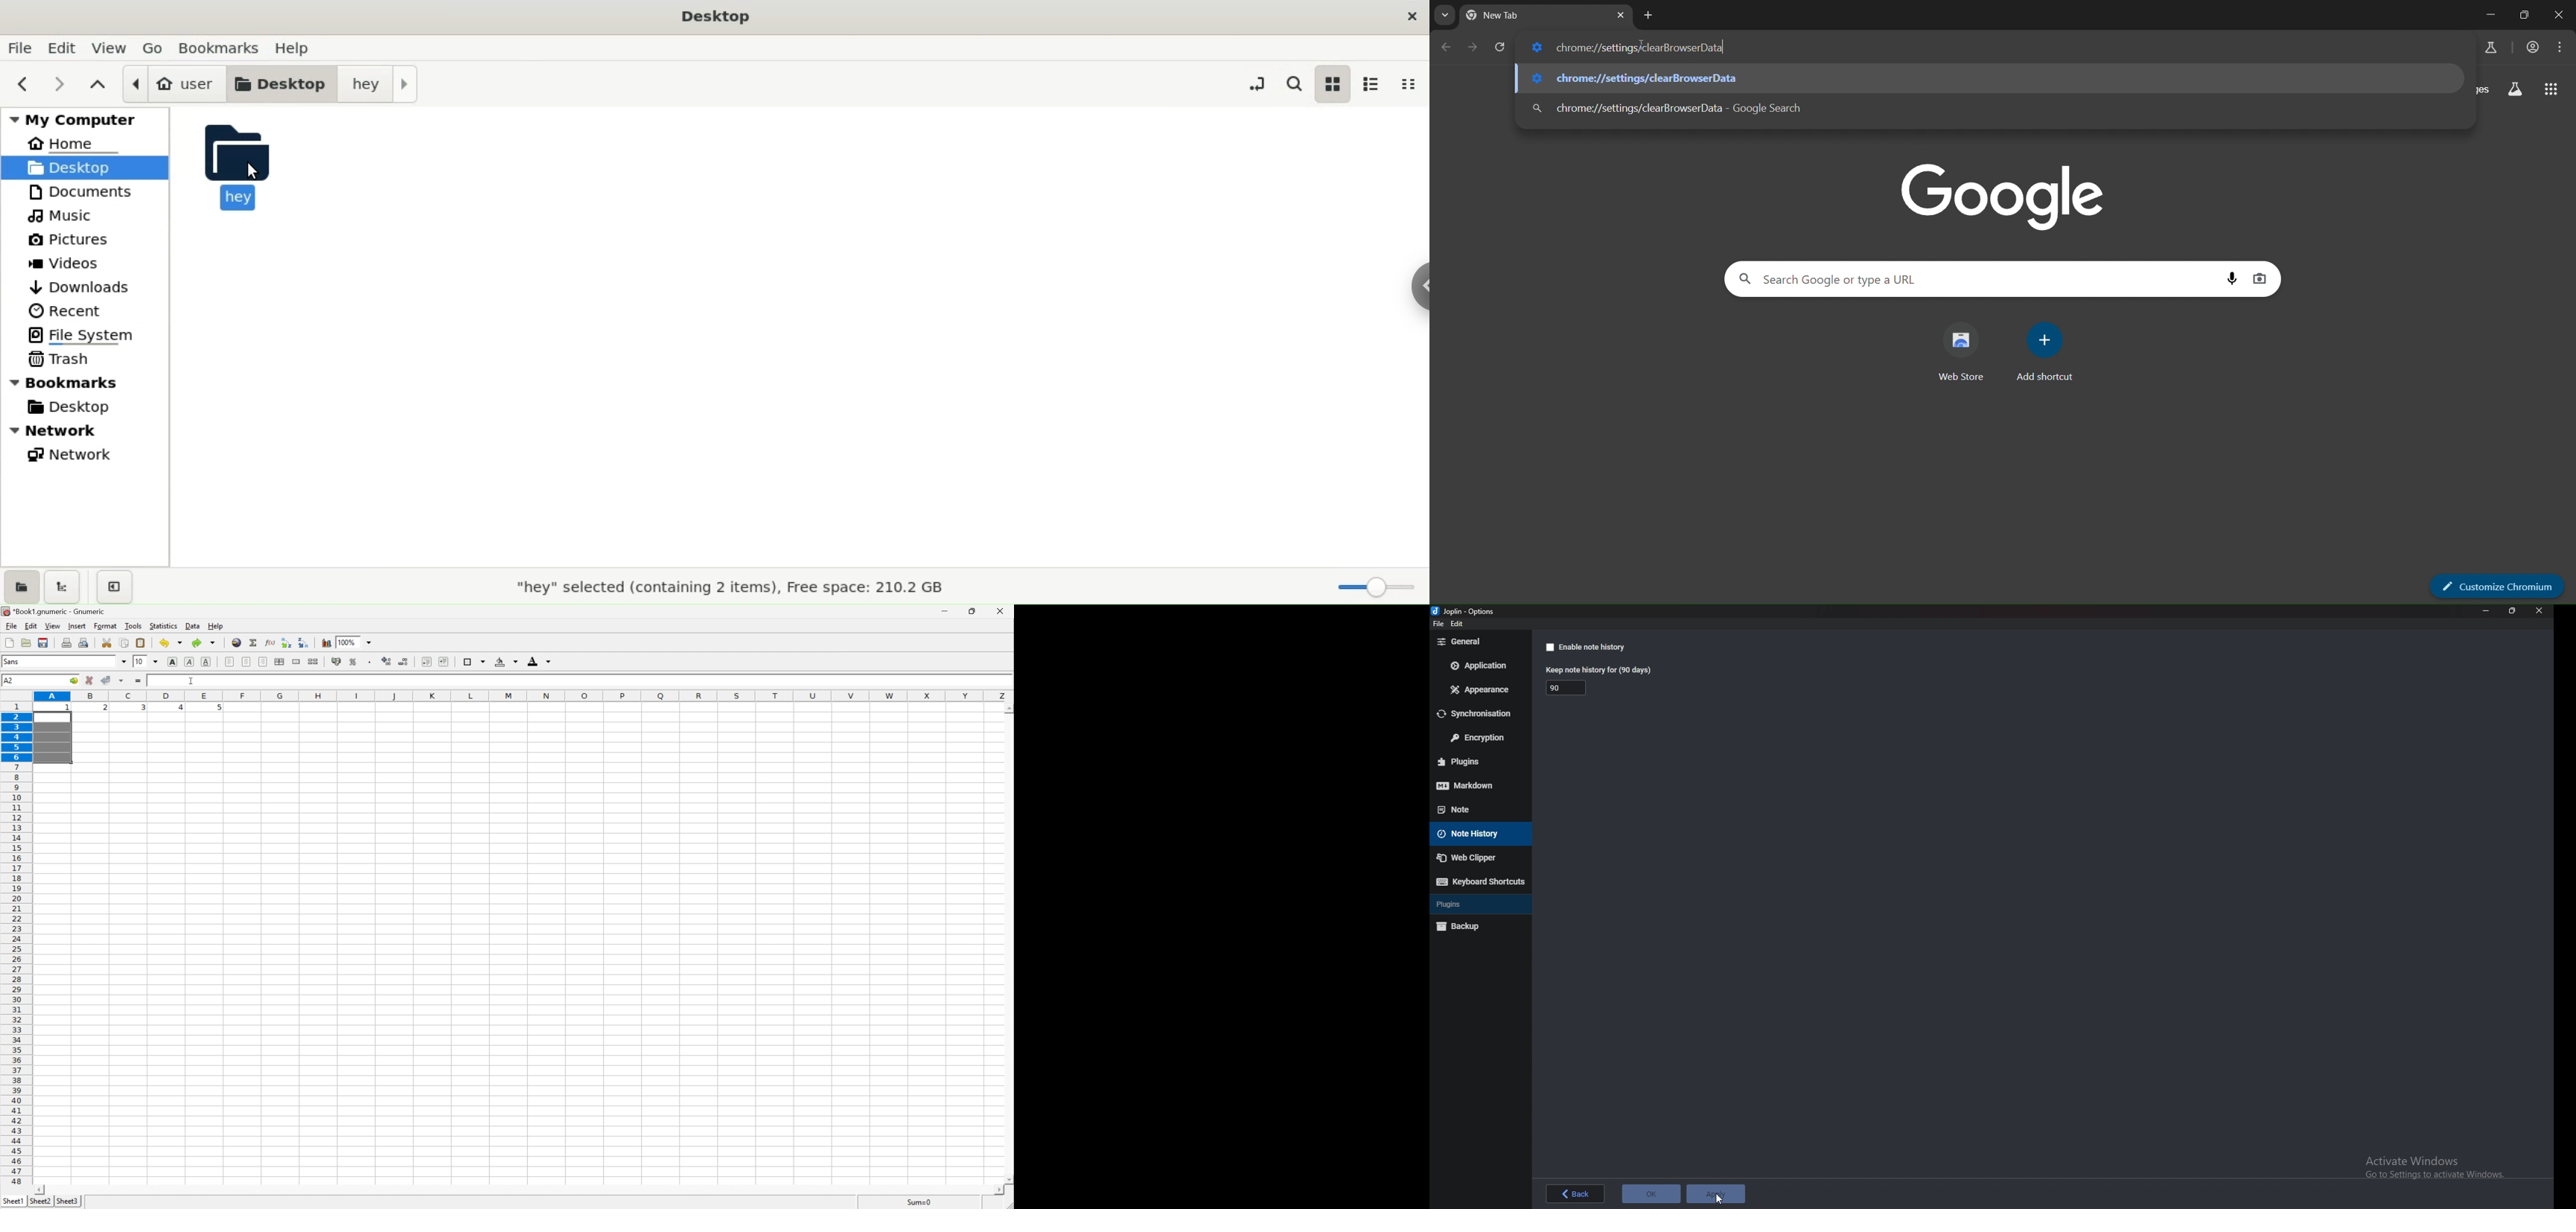  I want to click on Enable note history, so click(1596, 647).